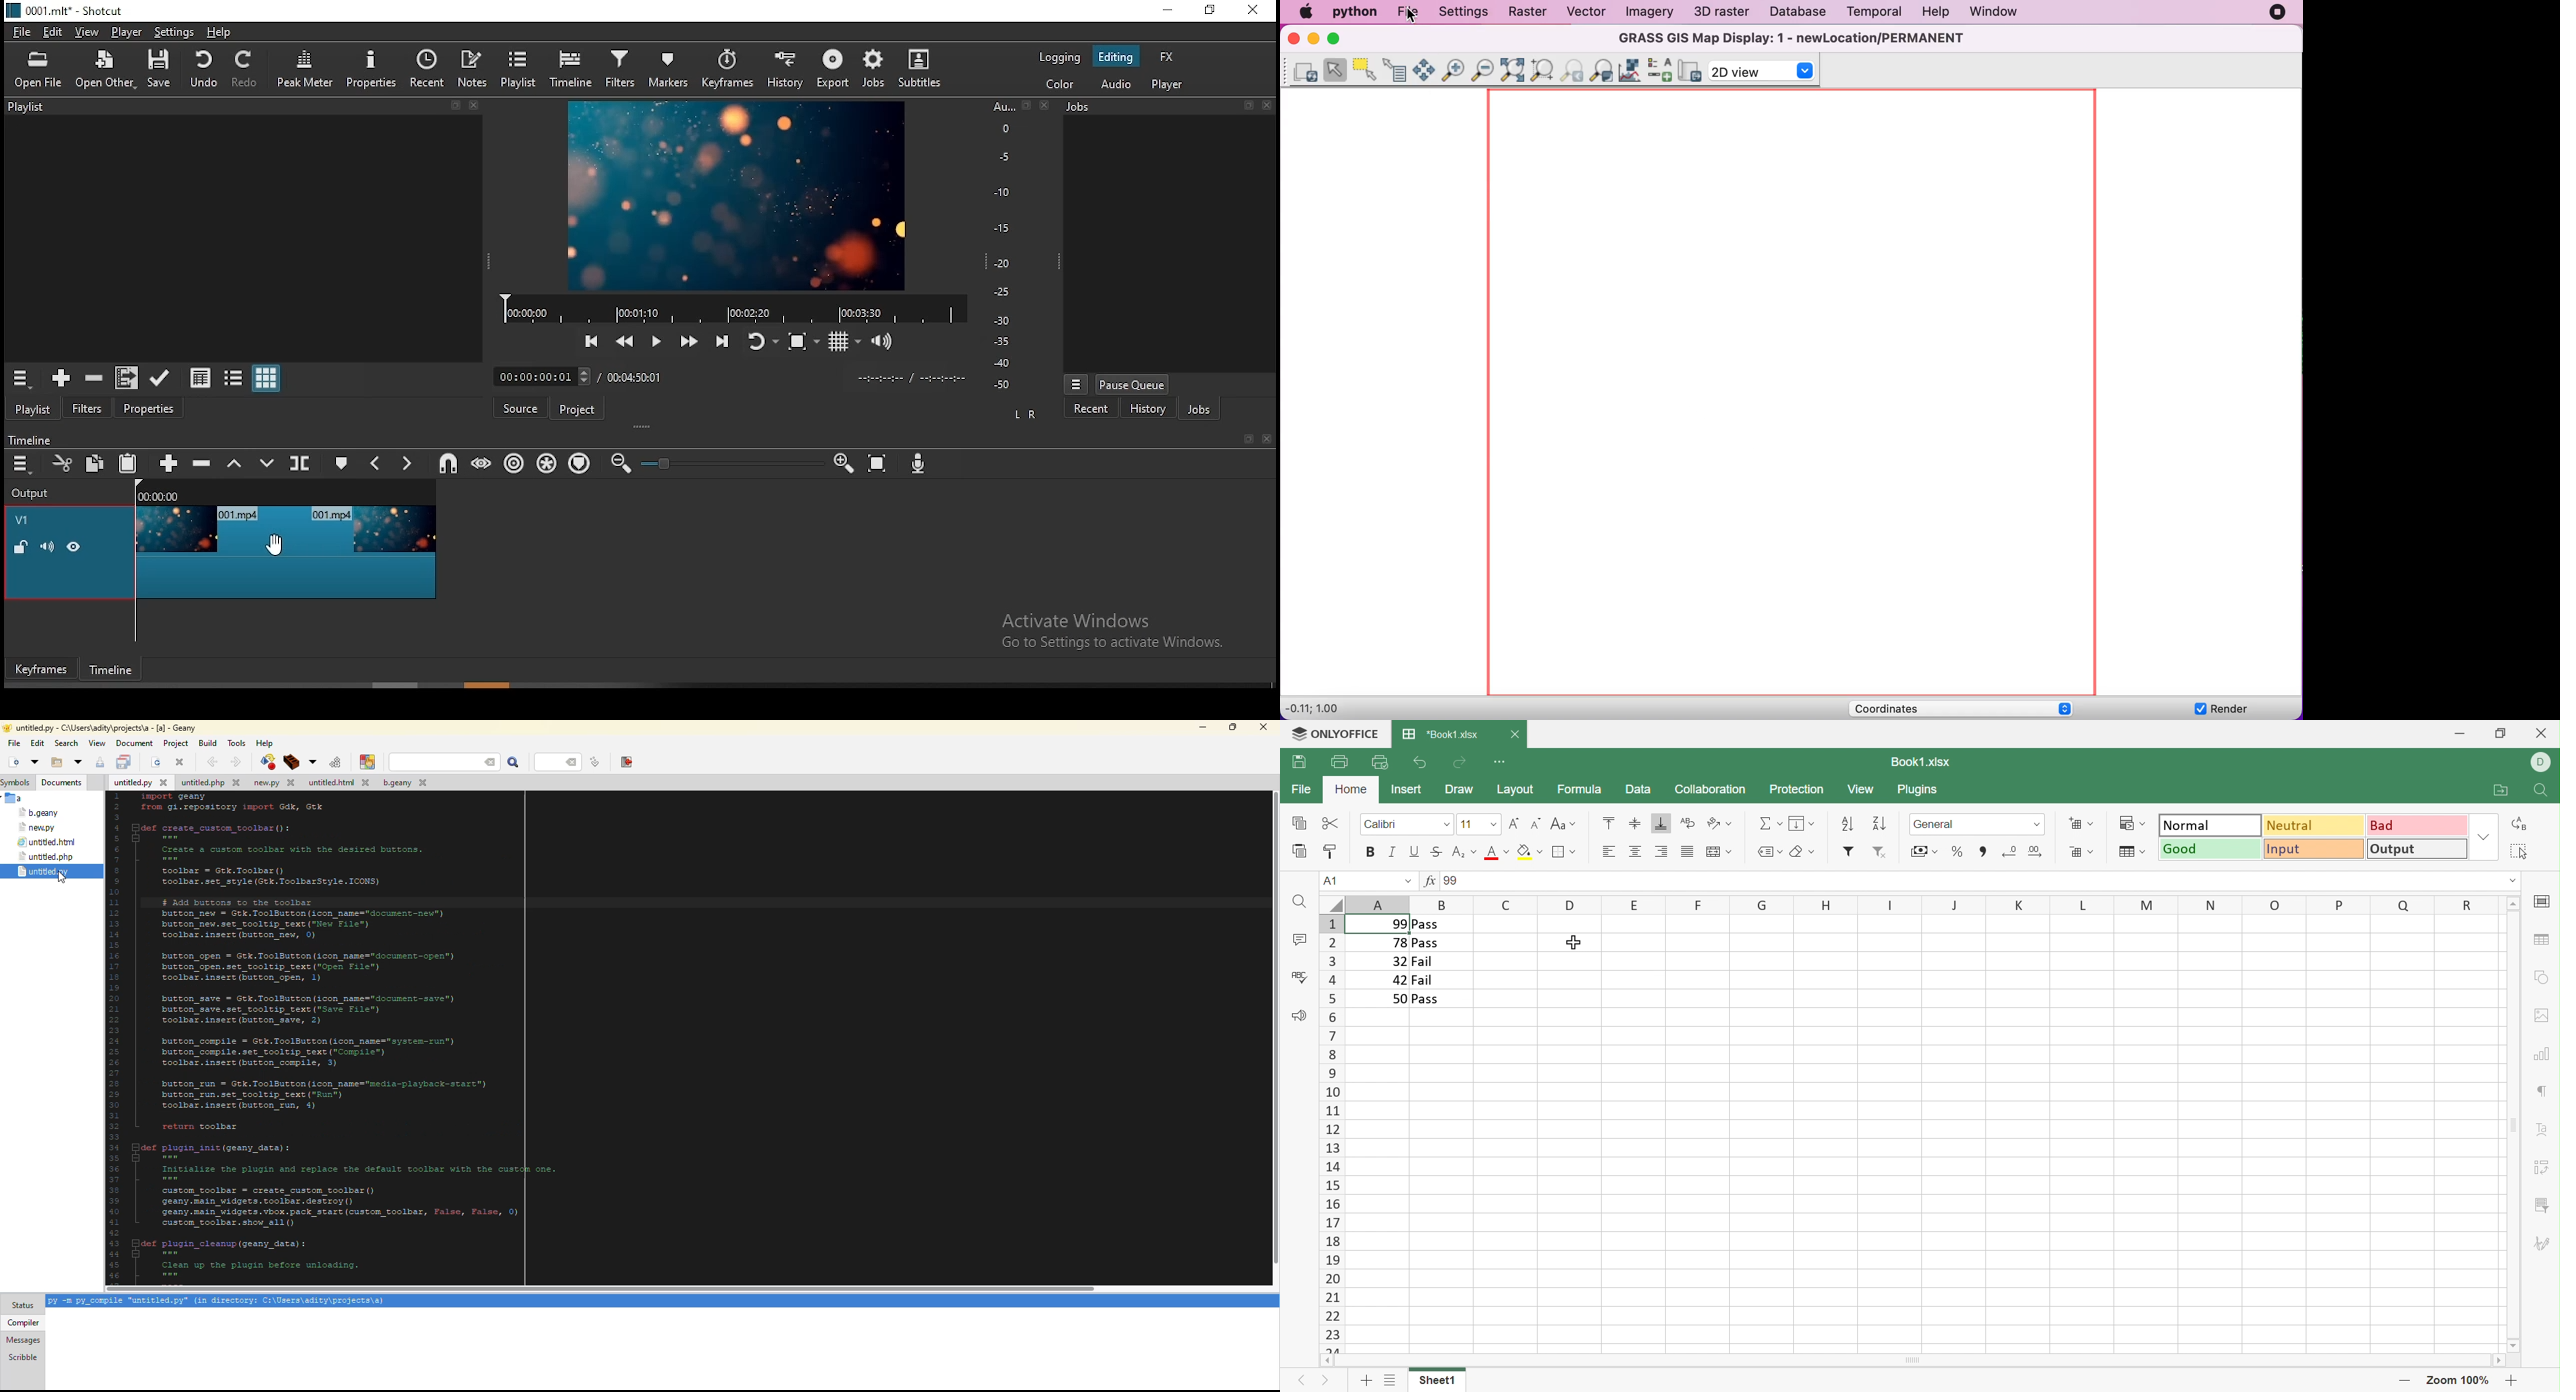  What do you see at coordinates (86, 31) in the screenshot?
I see `view` at bounding box center [86, 31].